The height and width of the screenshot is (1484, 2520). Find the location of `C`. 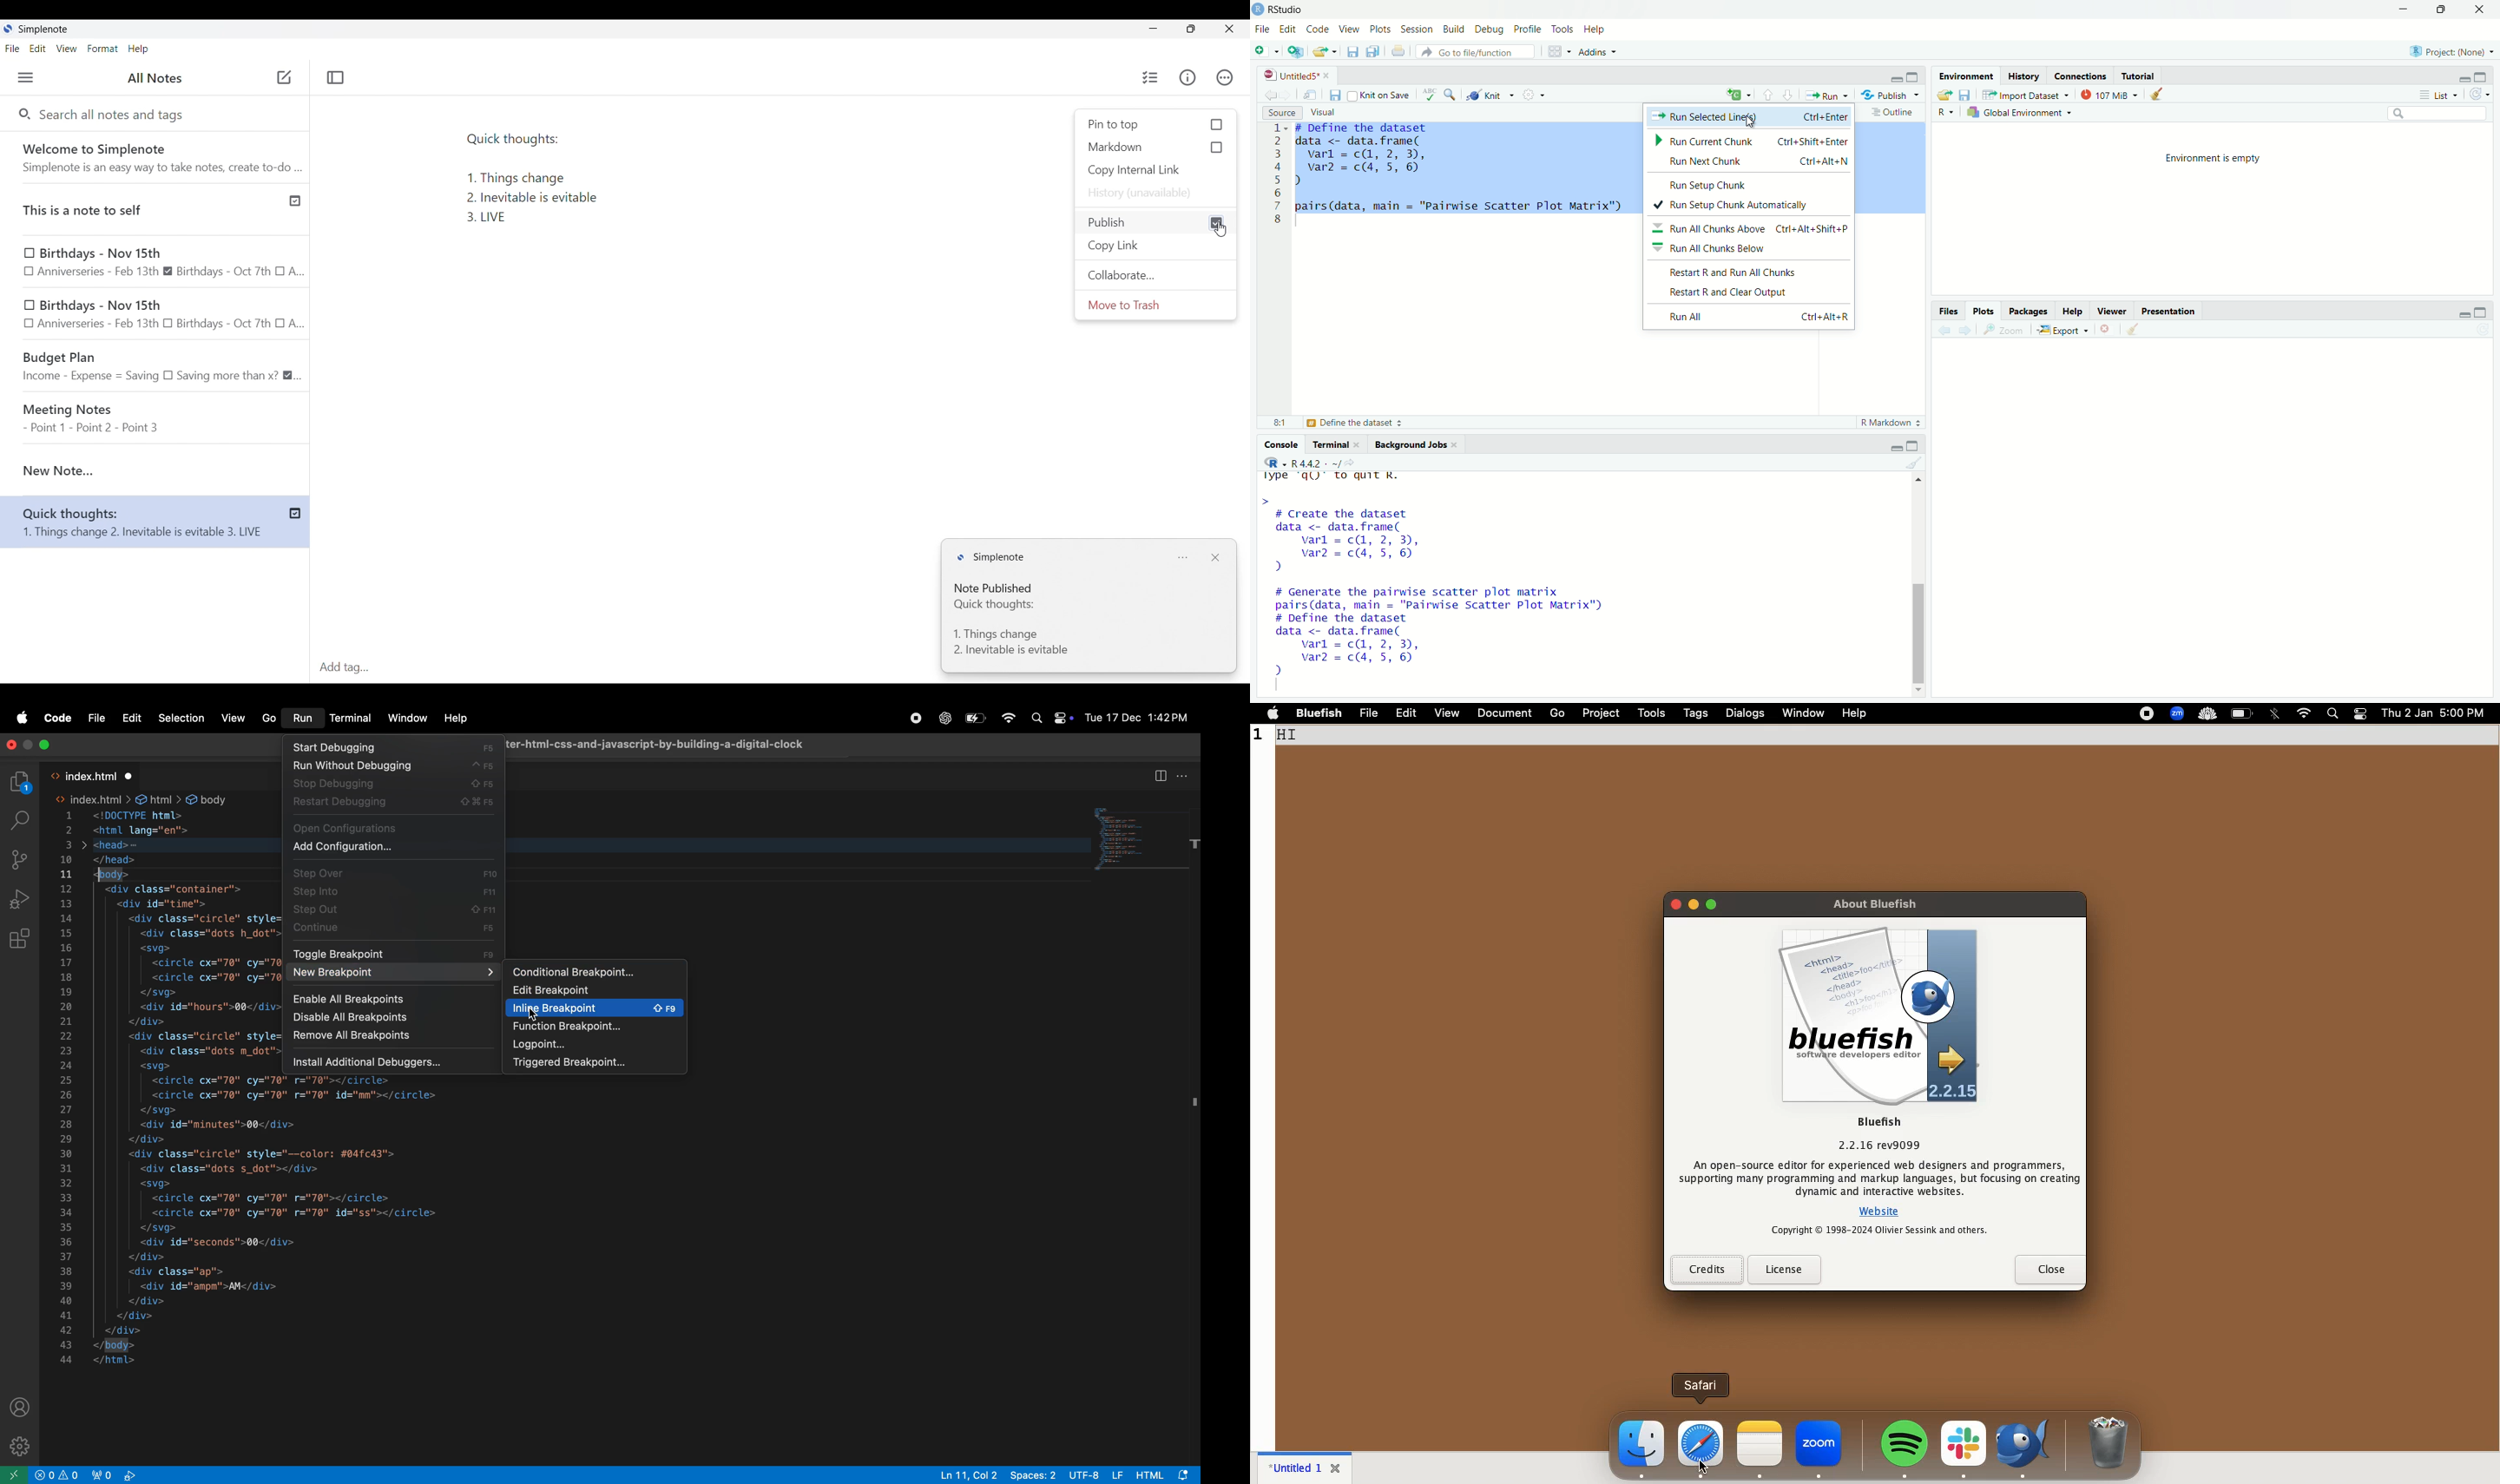

C is located at coordinates (1737, 95).